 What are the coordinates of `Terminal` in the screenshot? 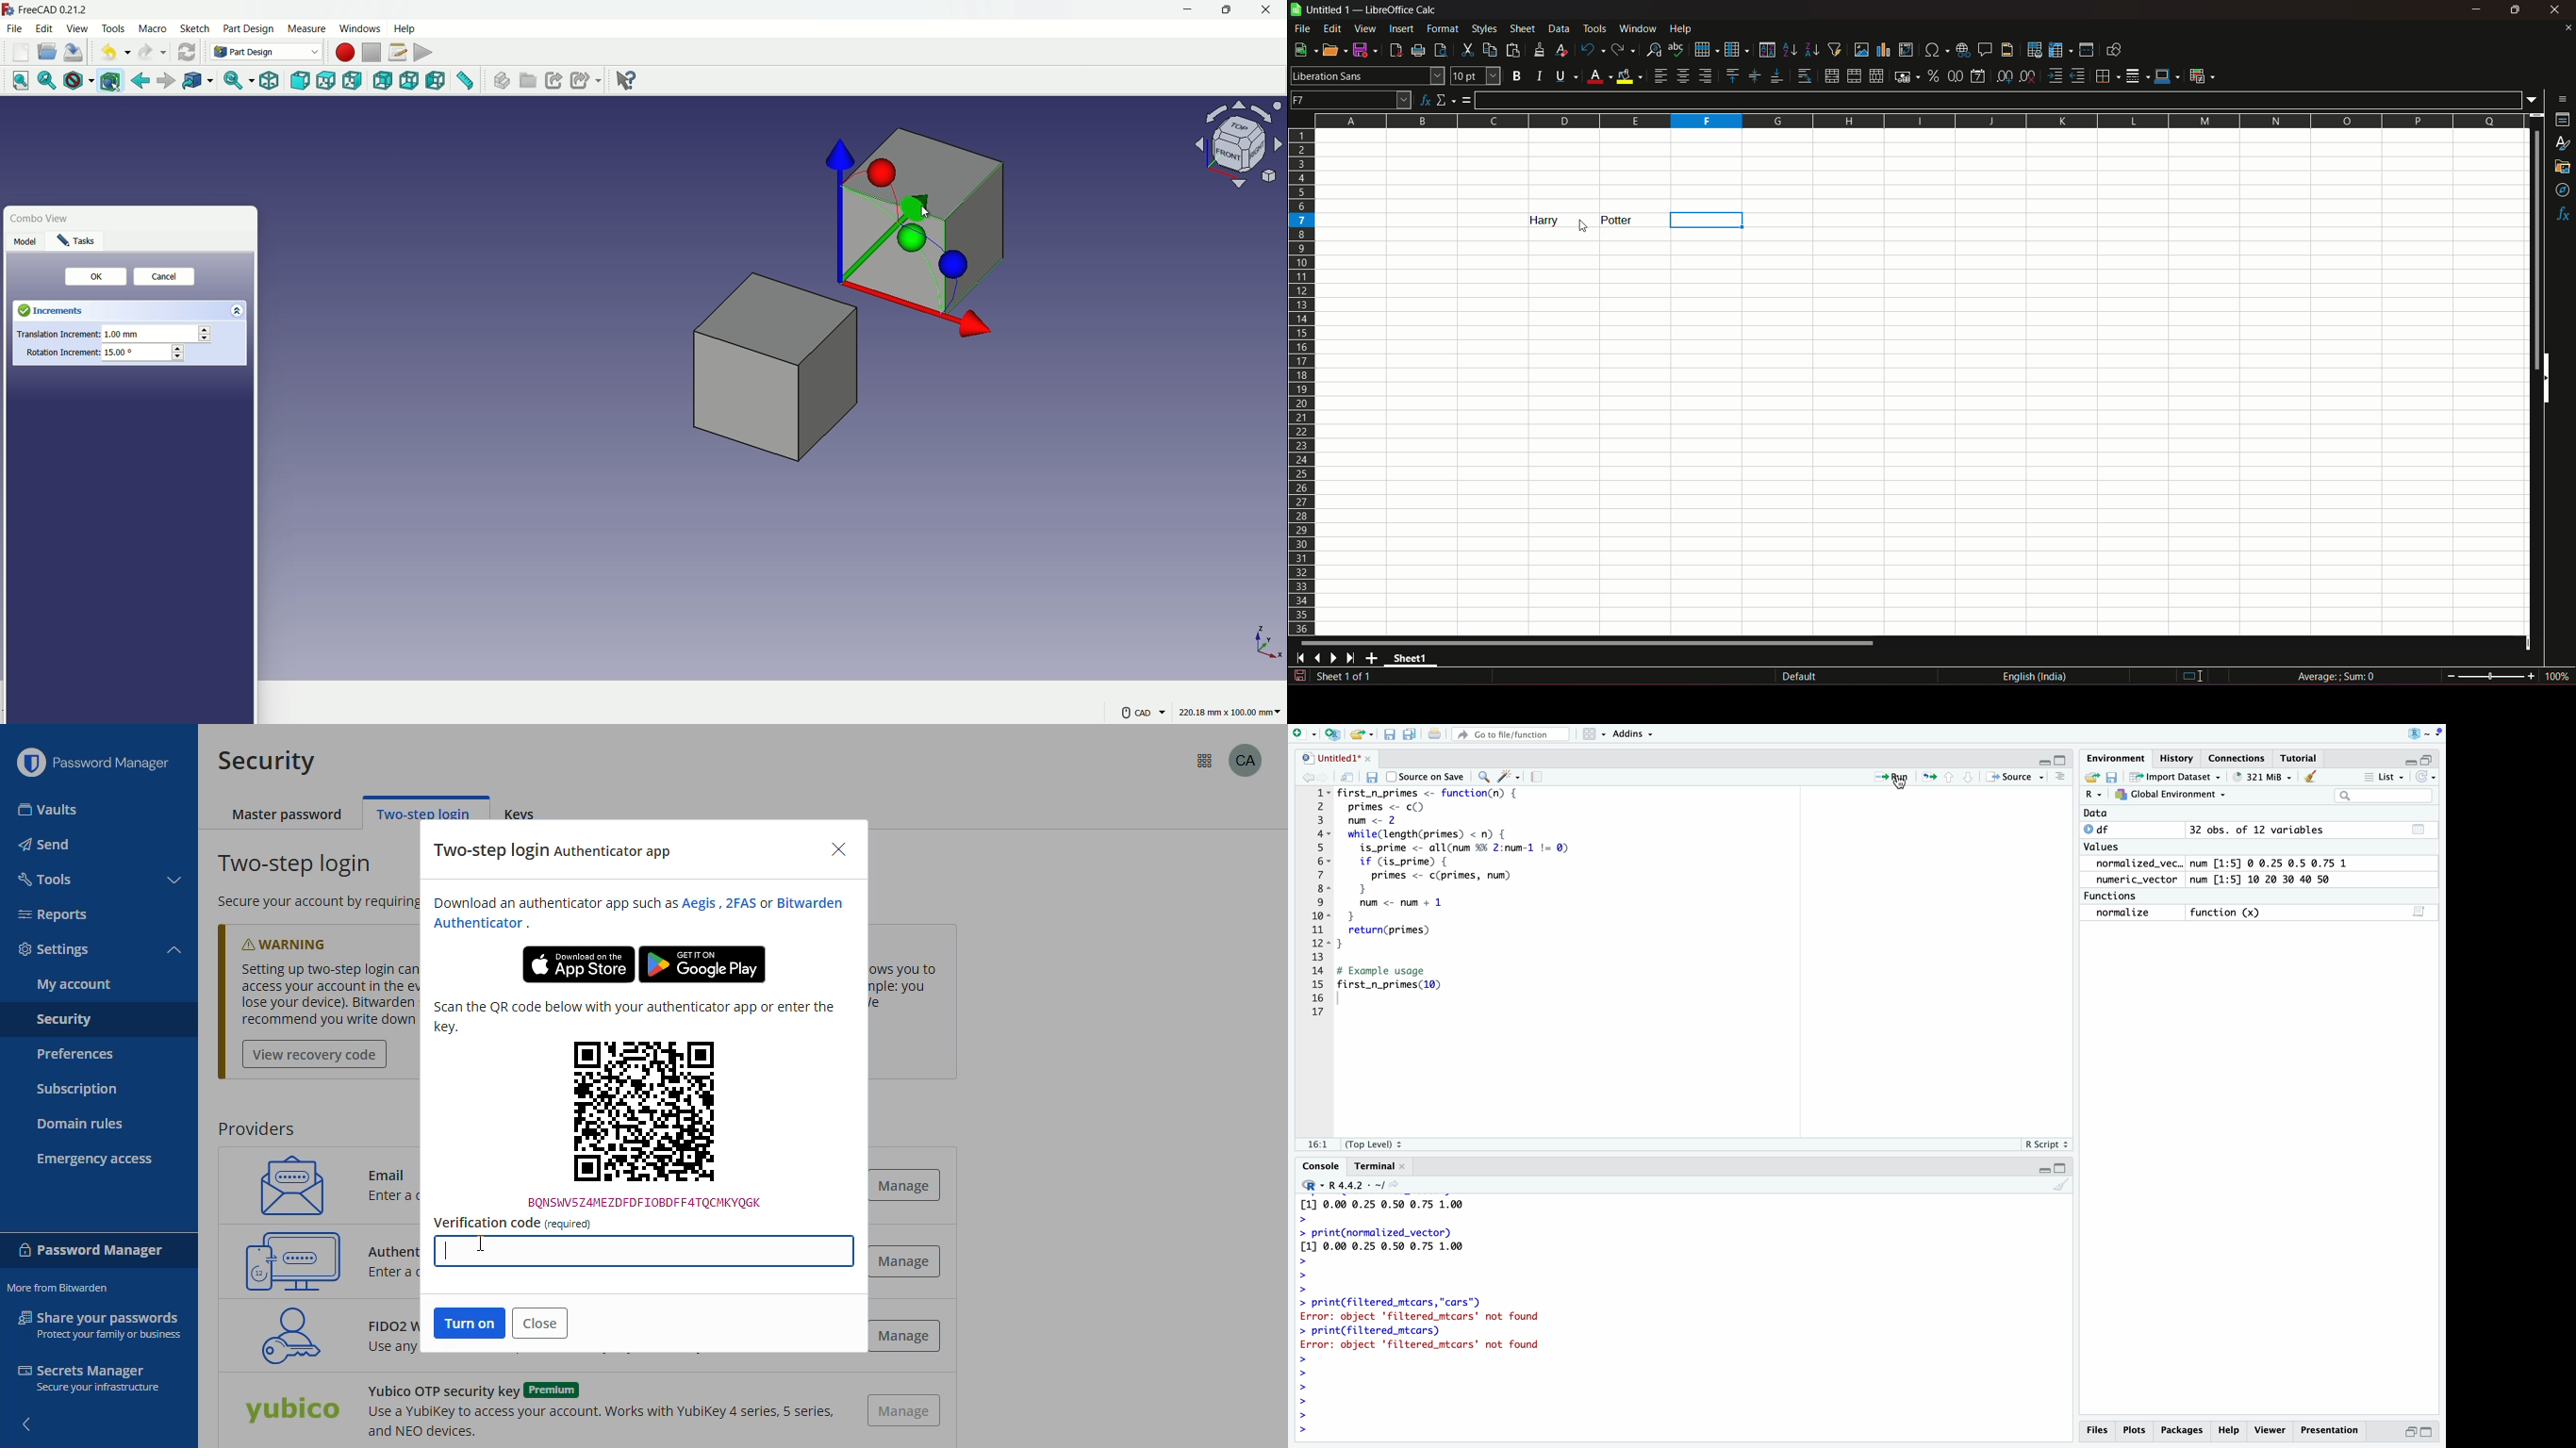 It's located at (1377, 1166).